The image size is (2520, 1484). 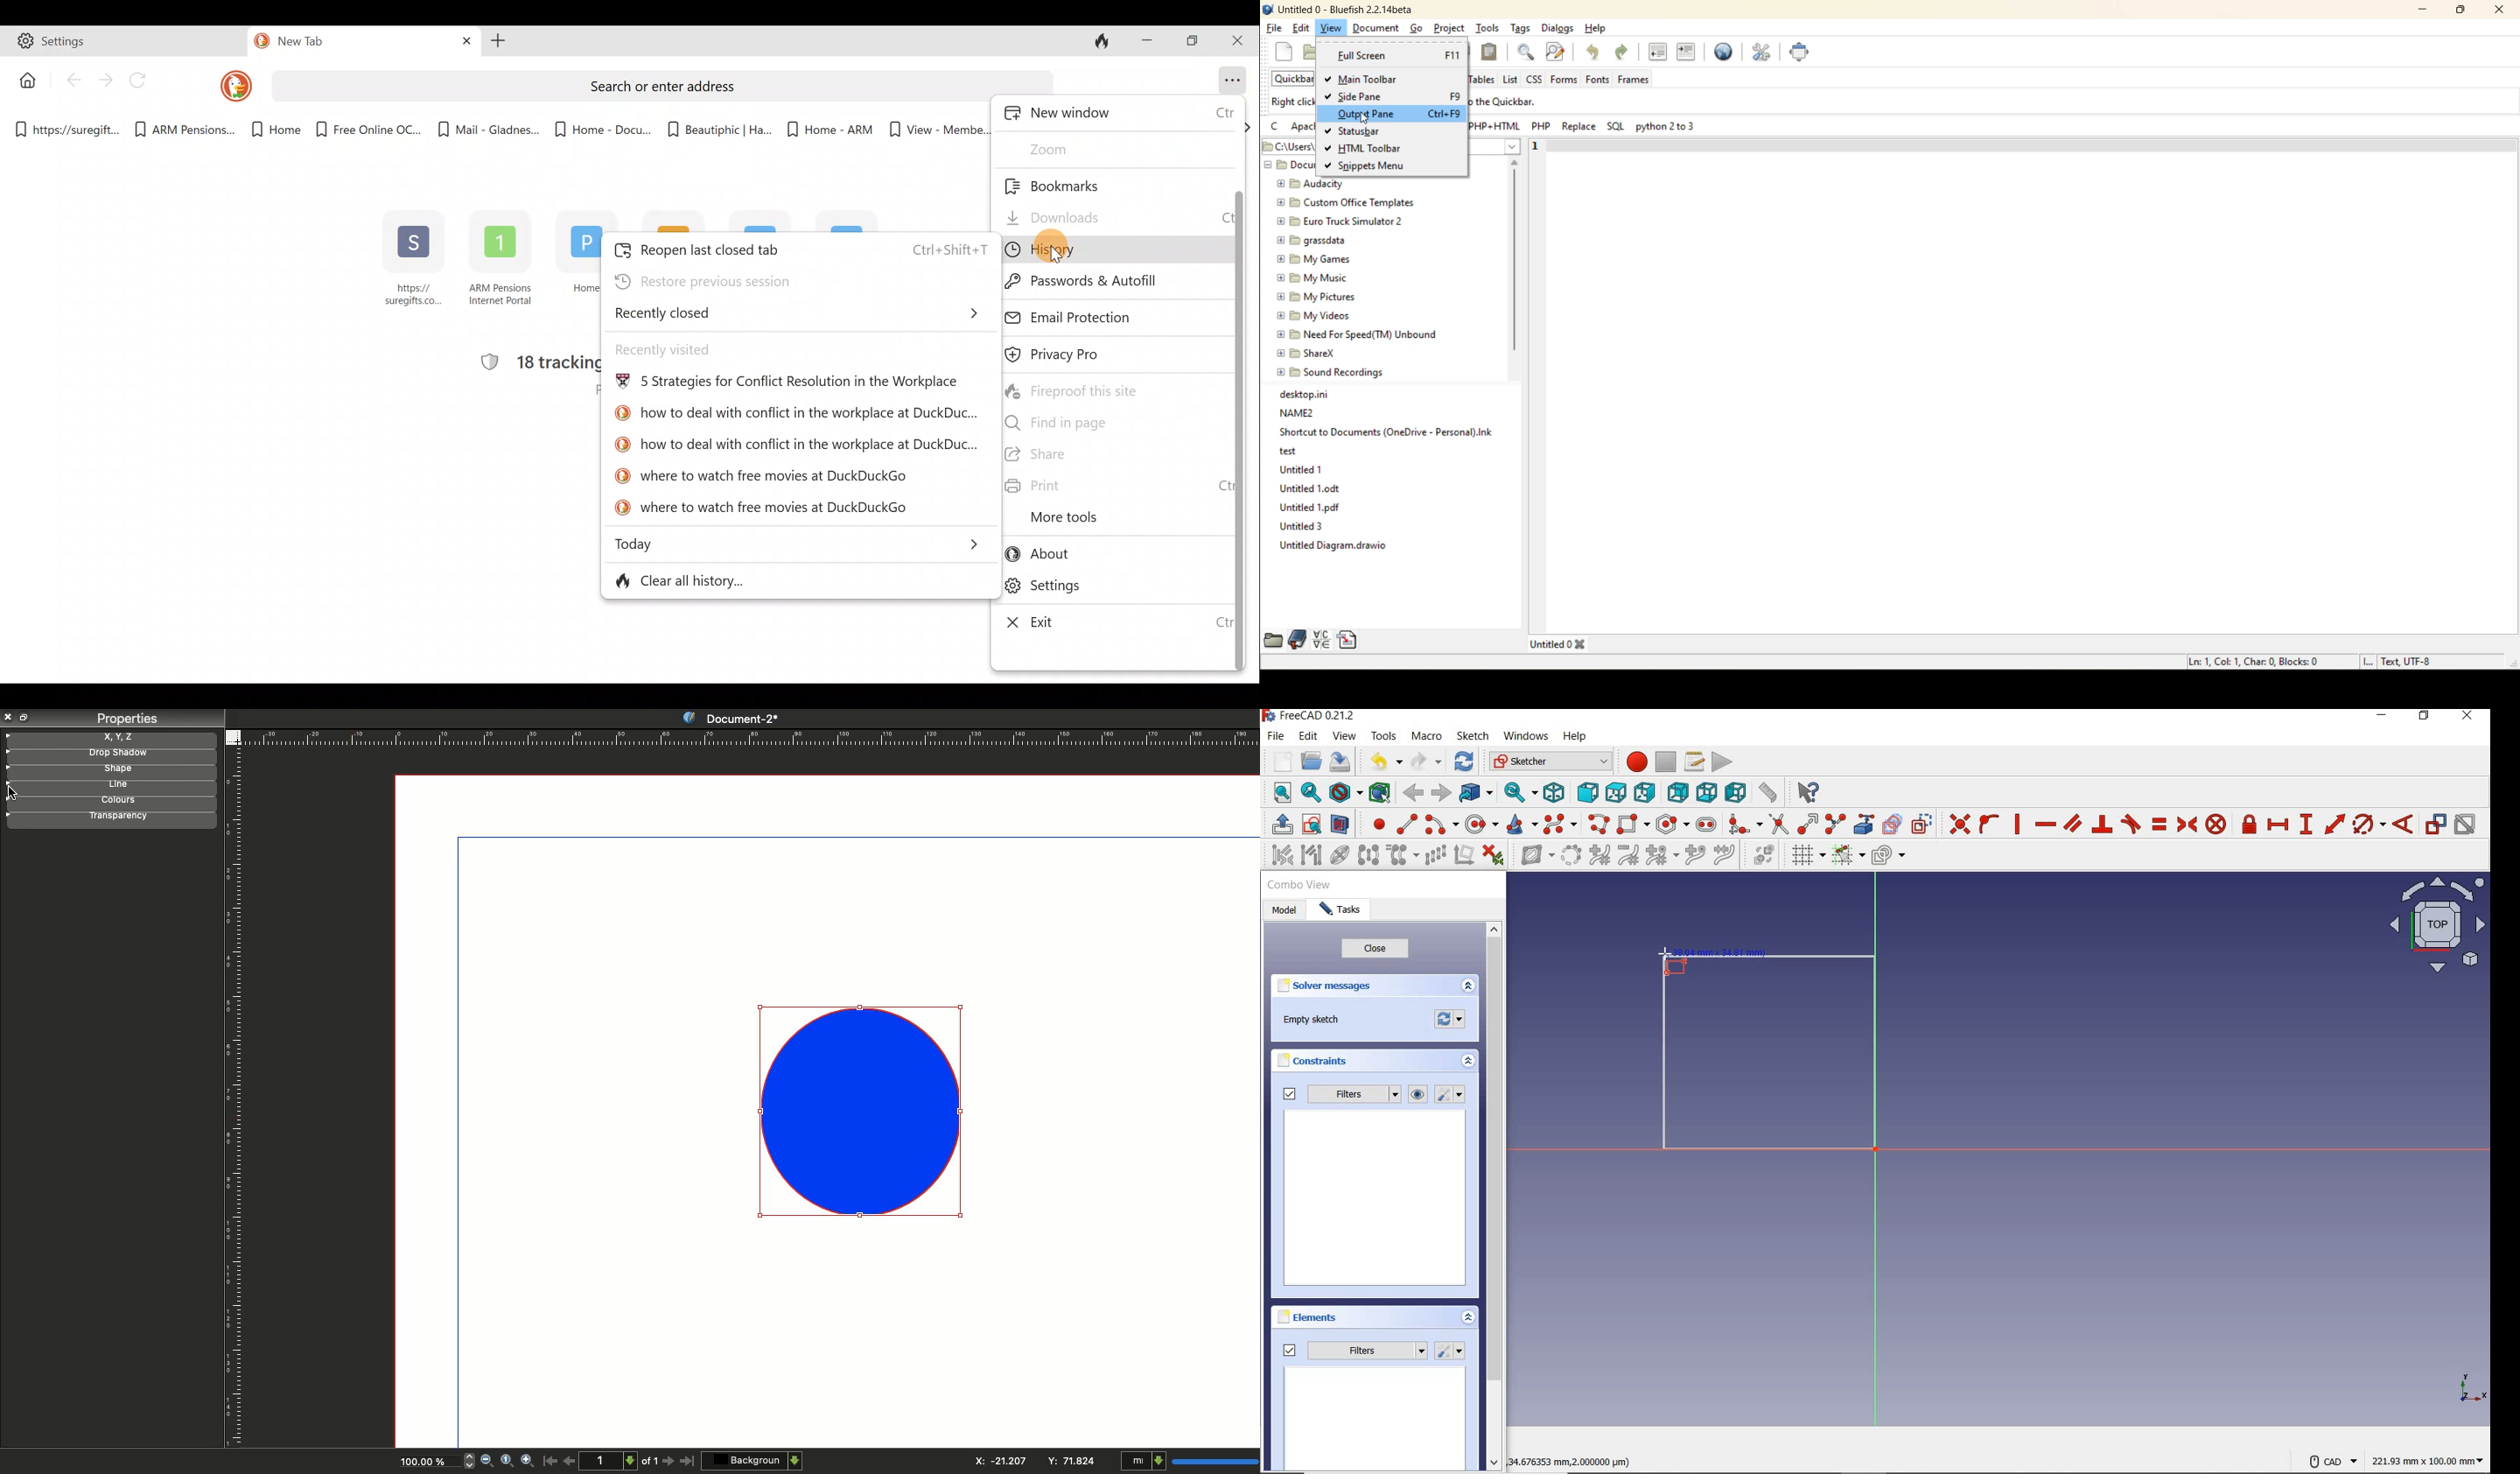 What do you see at coordinates (1672, 962) in the screenshot?
I see `rectangle tool at point Y rising` at bounding box center [1672, 962].